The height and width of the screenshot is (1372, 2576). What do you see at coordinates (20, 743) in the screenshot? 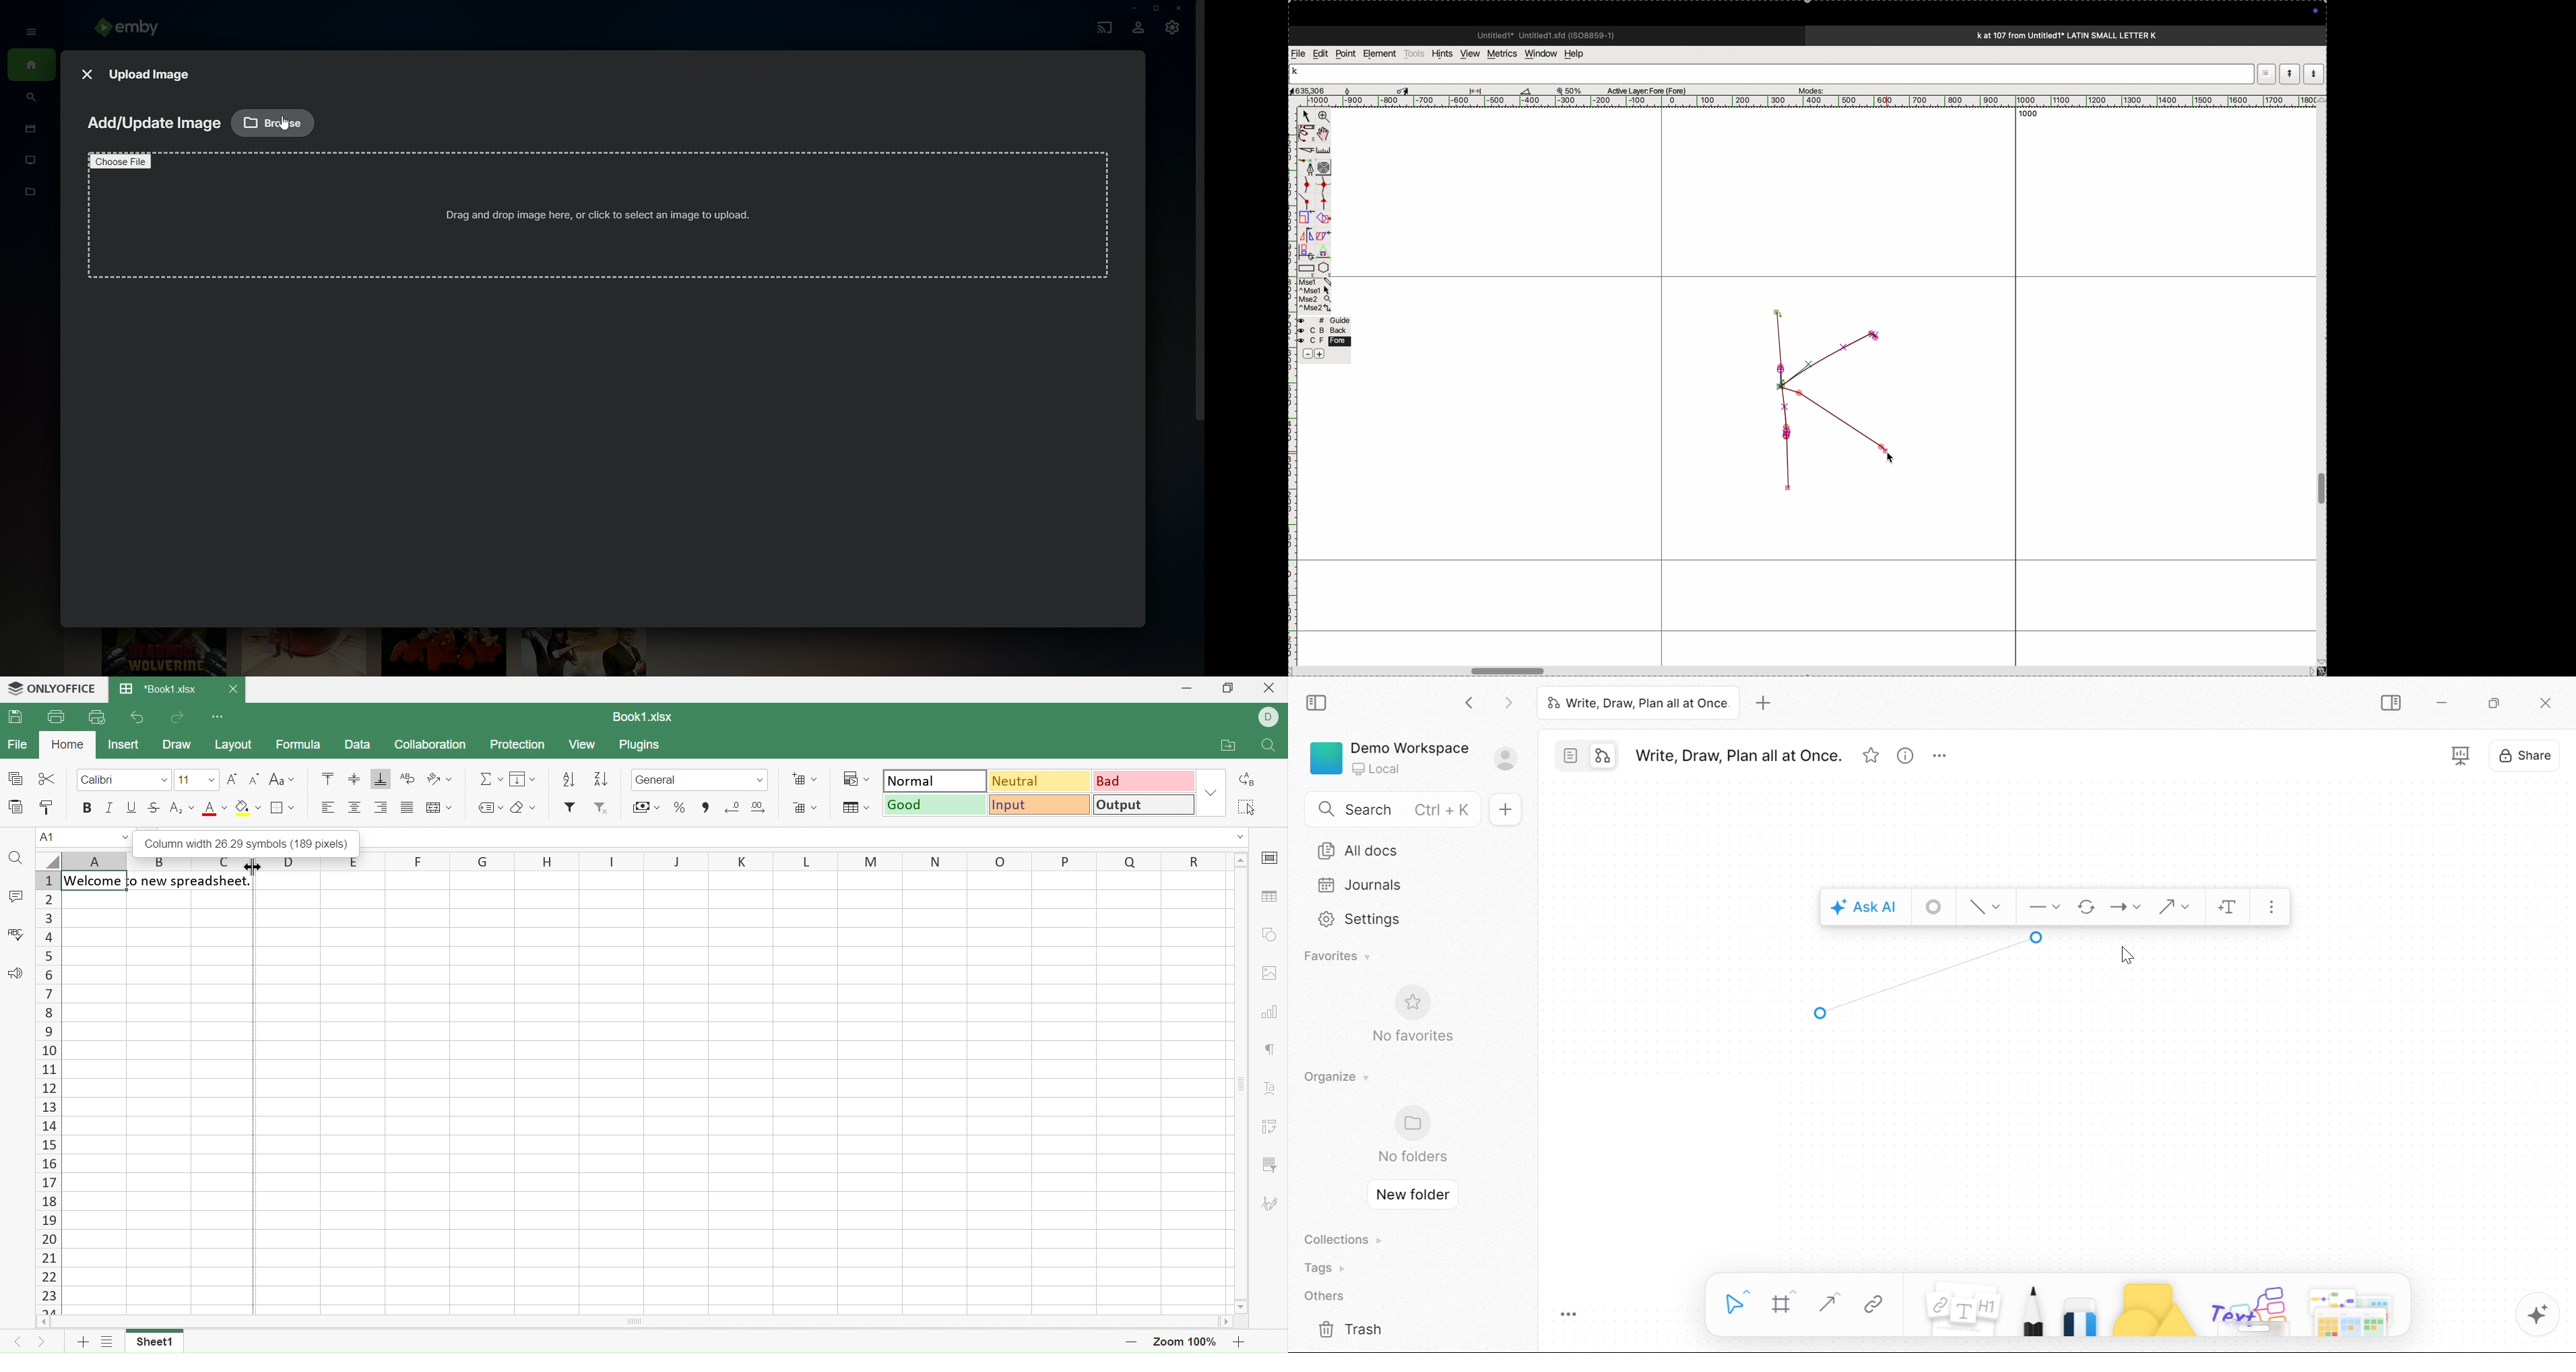
I see `File` at bounding box center [20, 743].